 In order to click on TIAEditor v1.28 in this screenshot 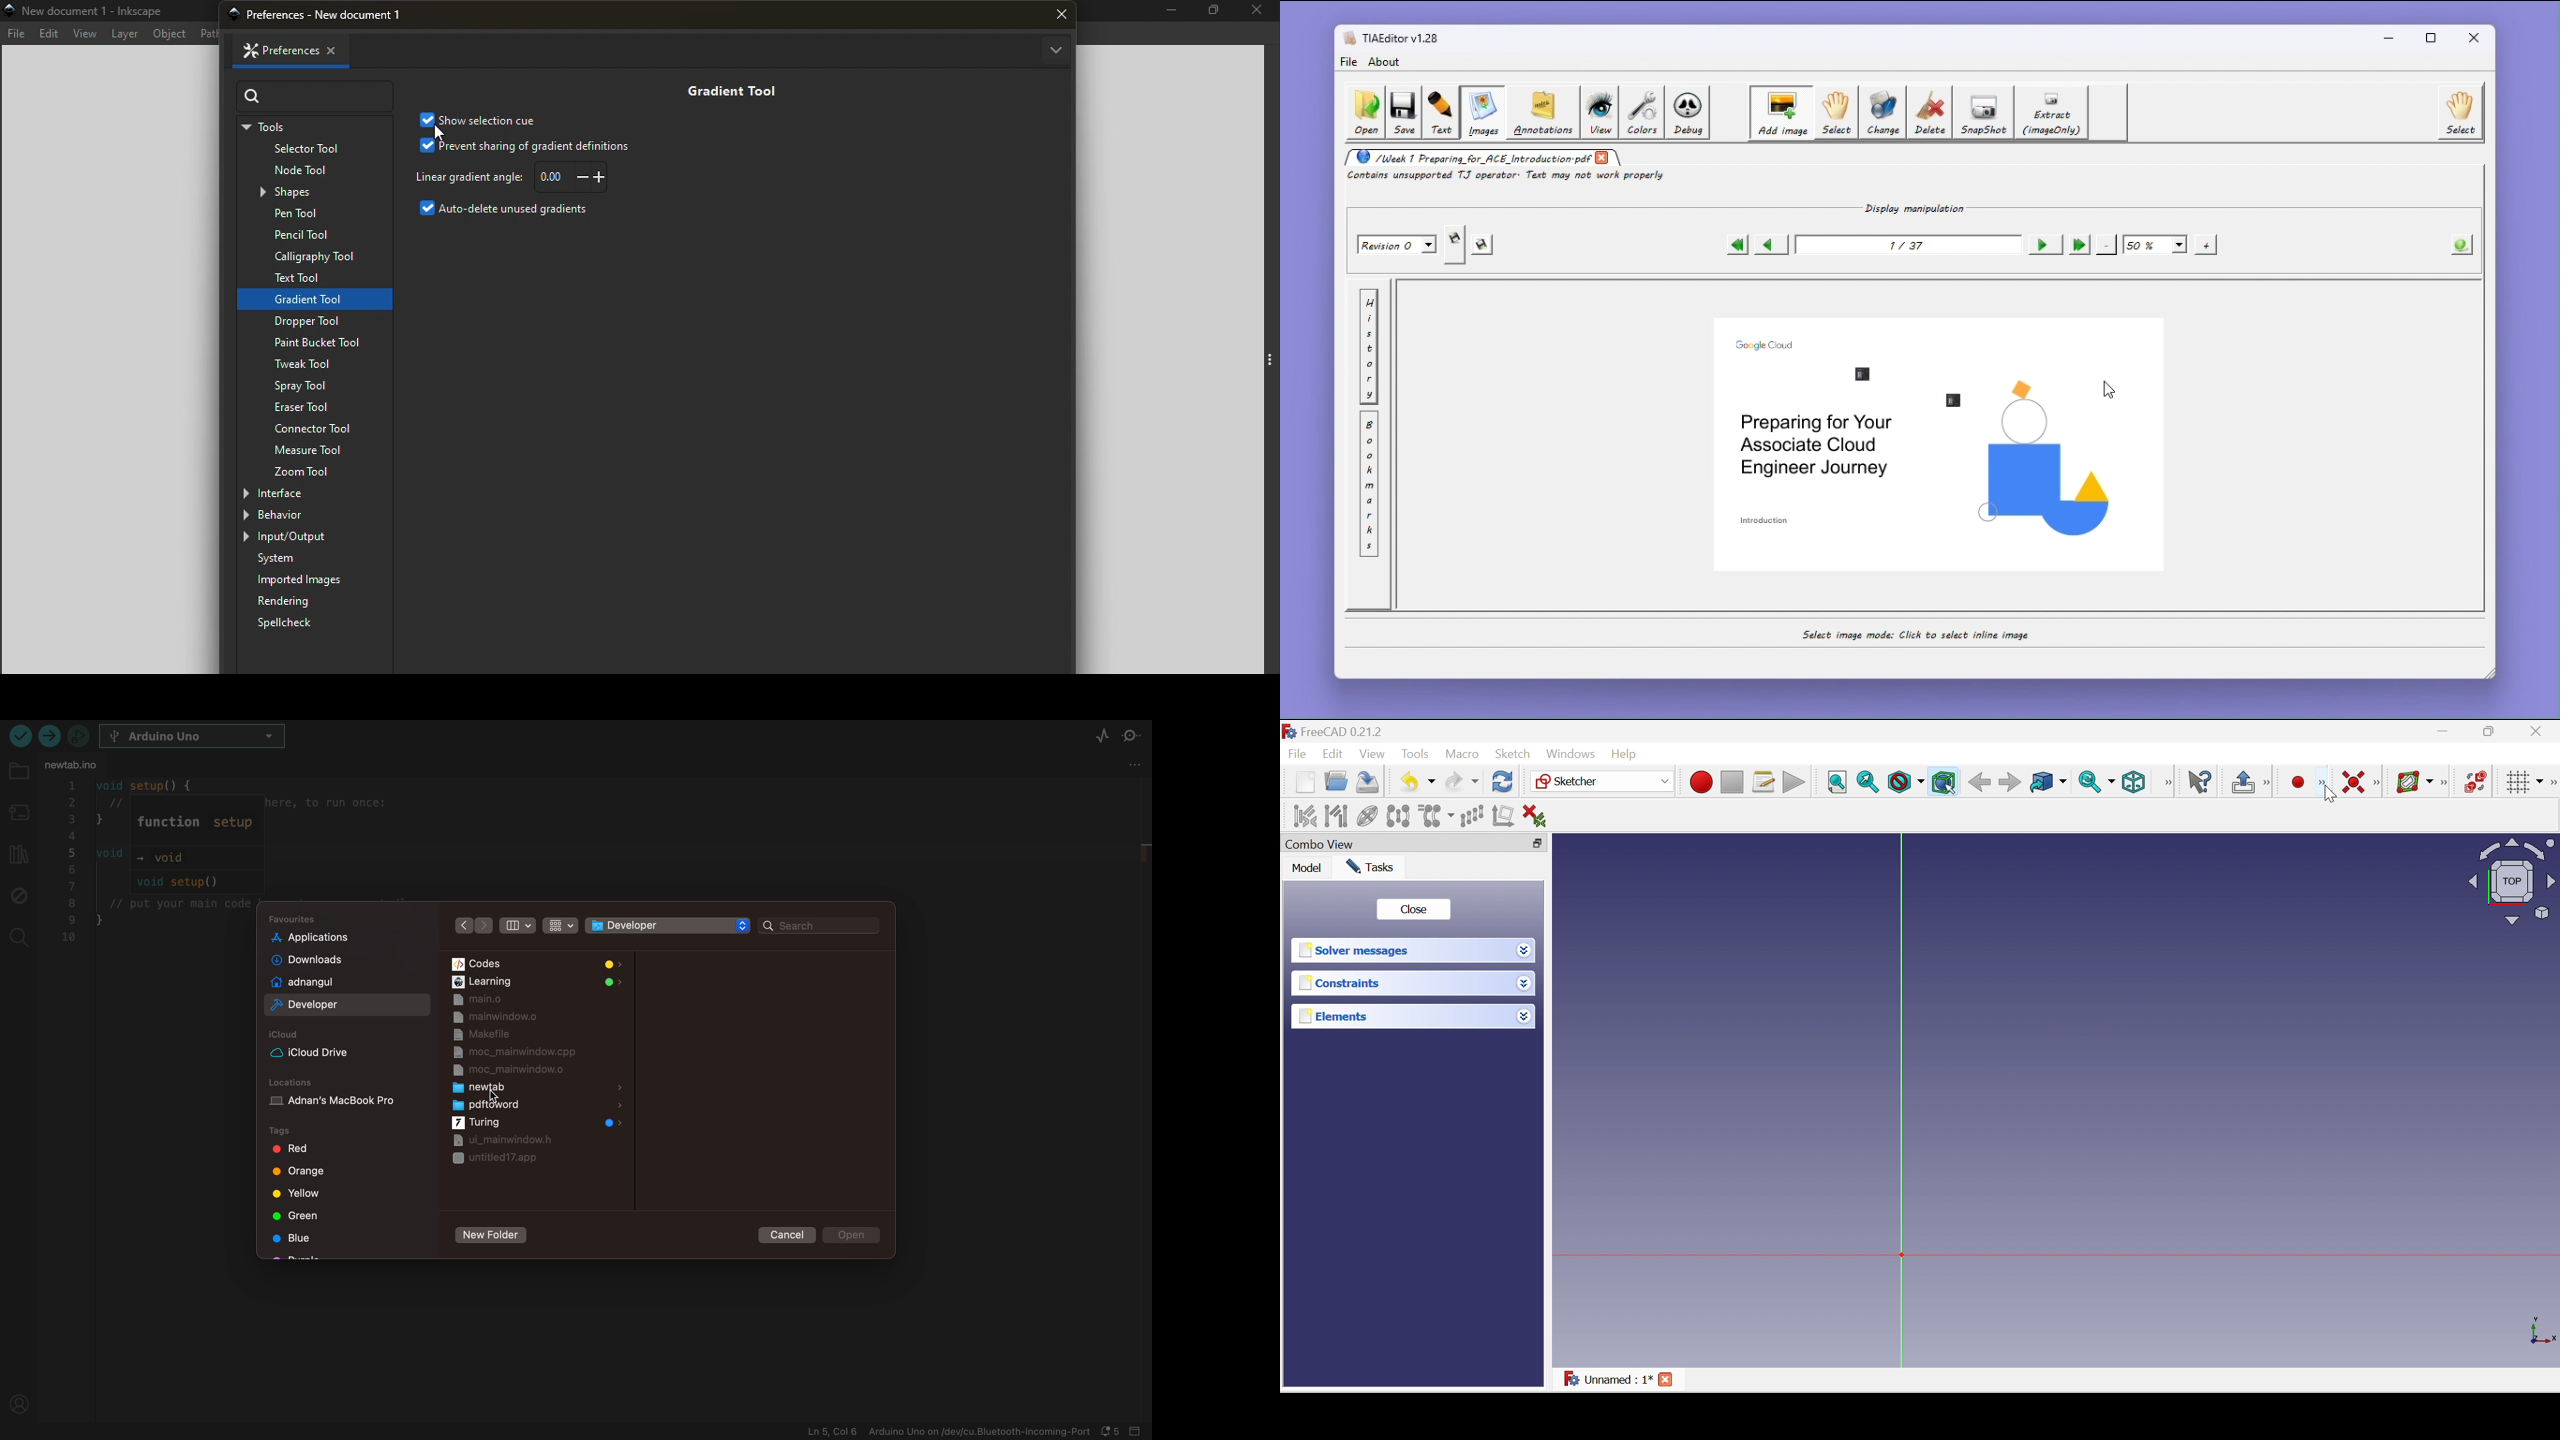, I will do `click(1391, 37)`.